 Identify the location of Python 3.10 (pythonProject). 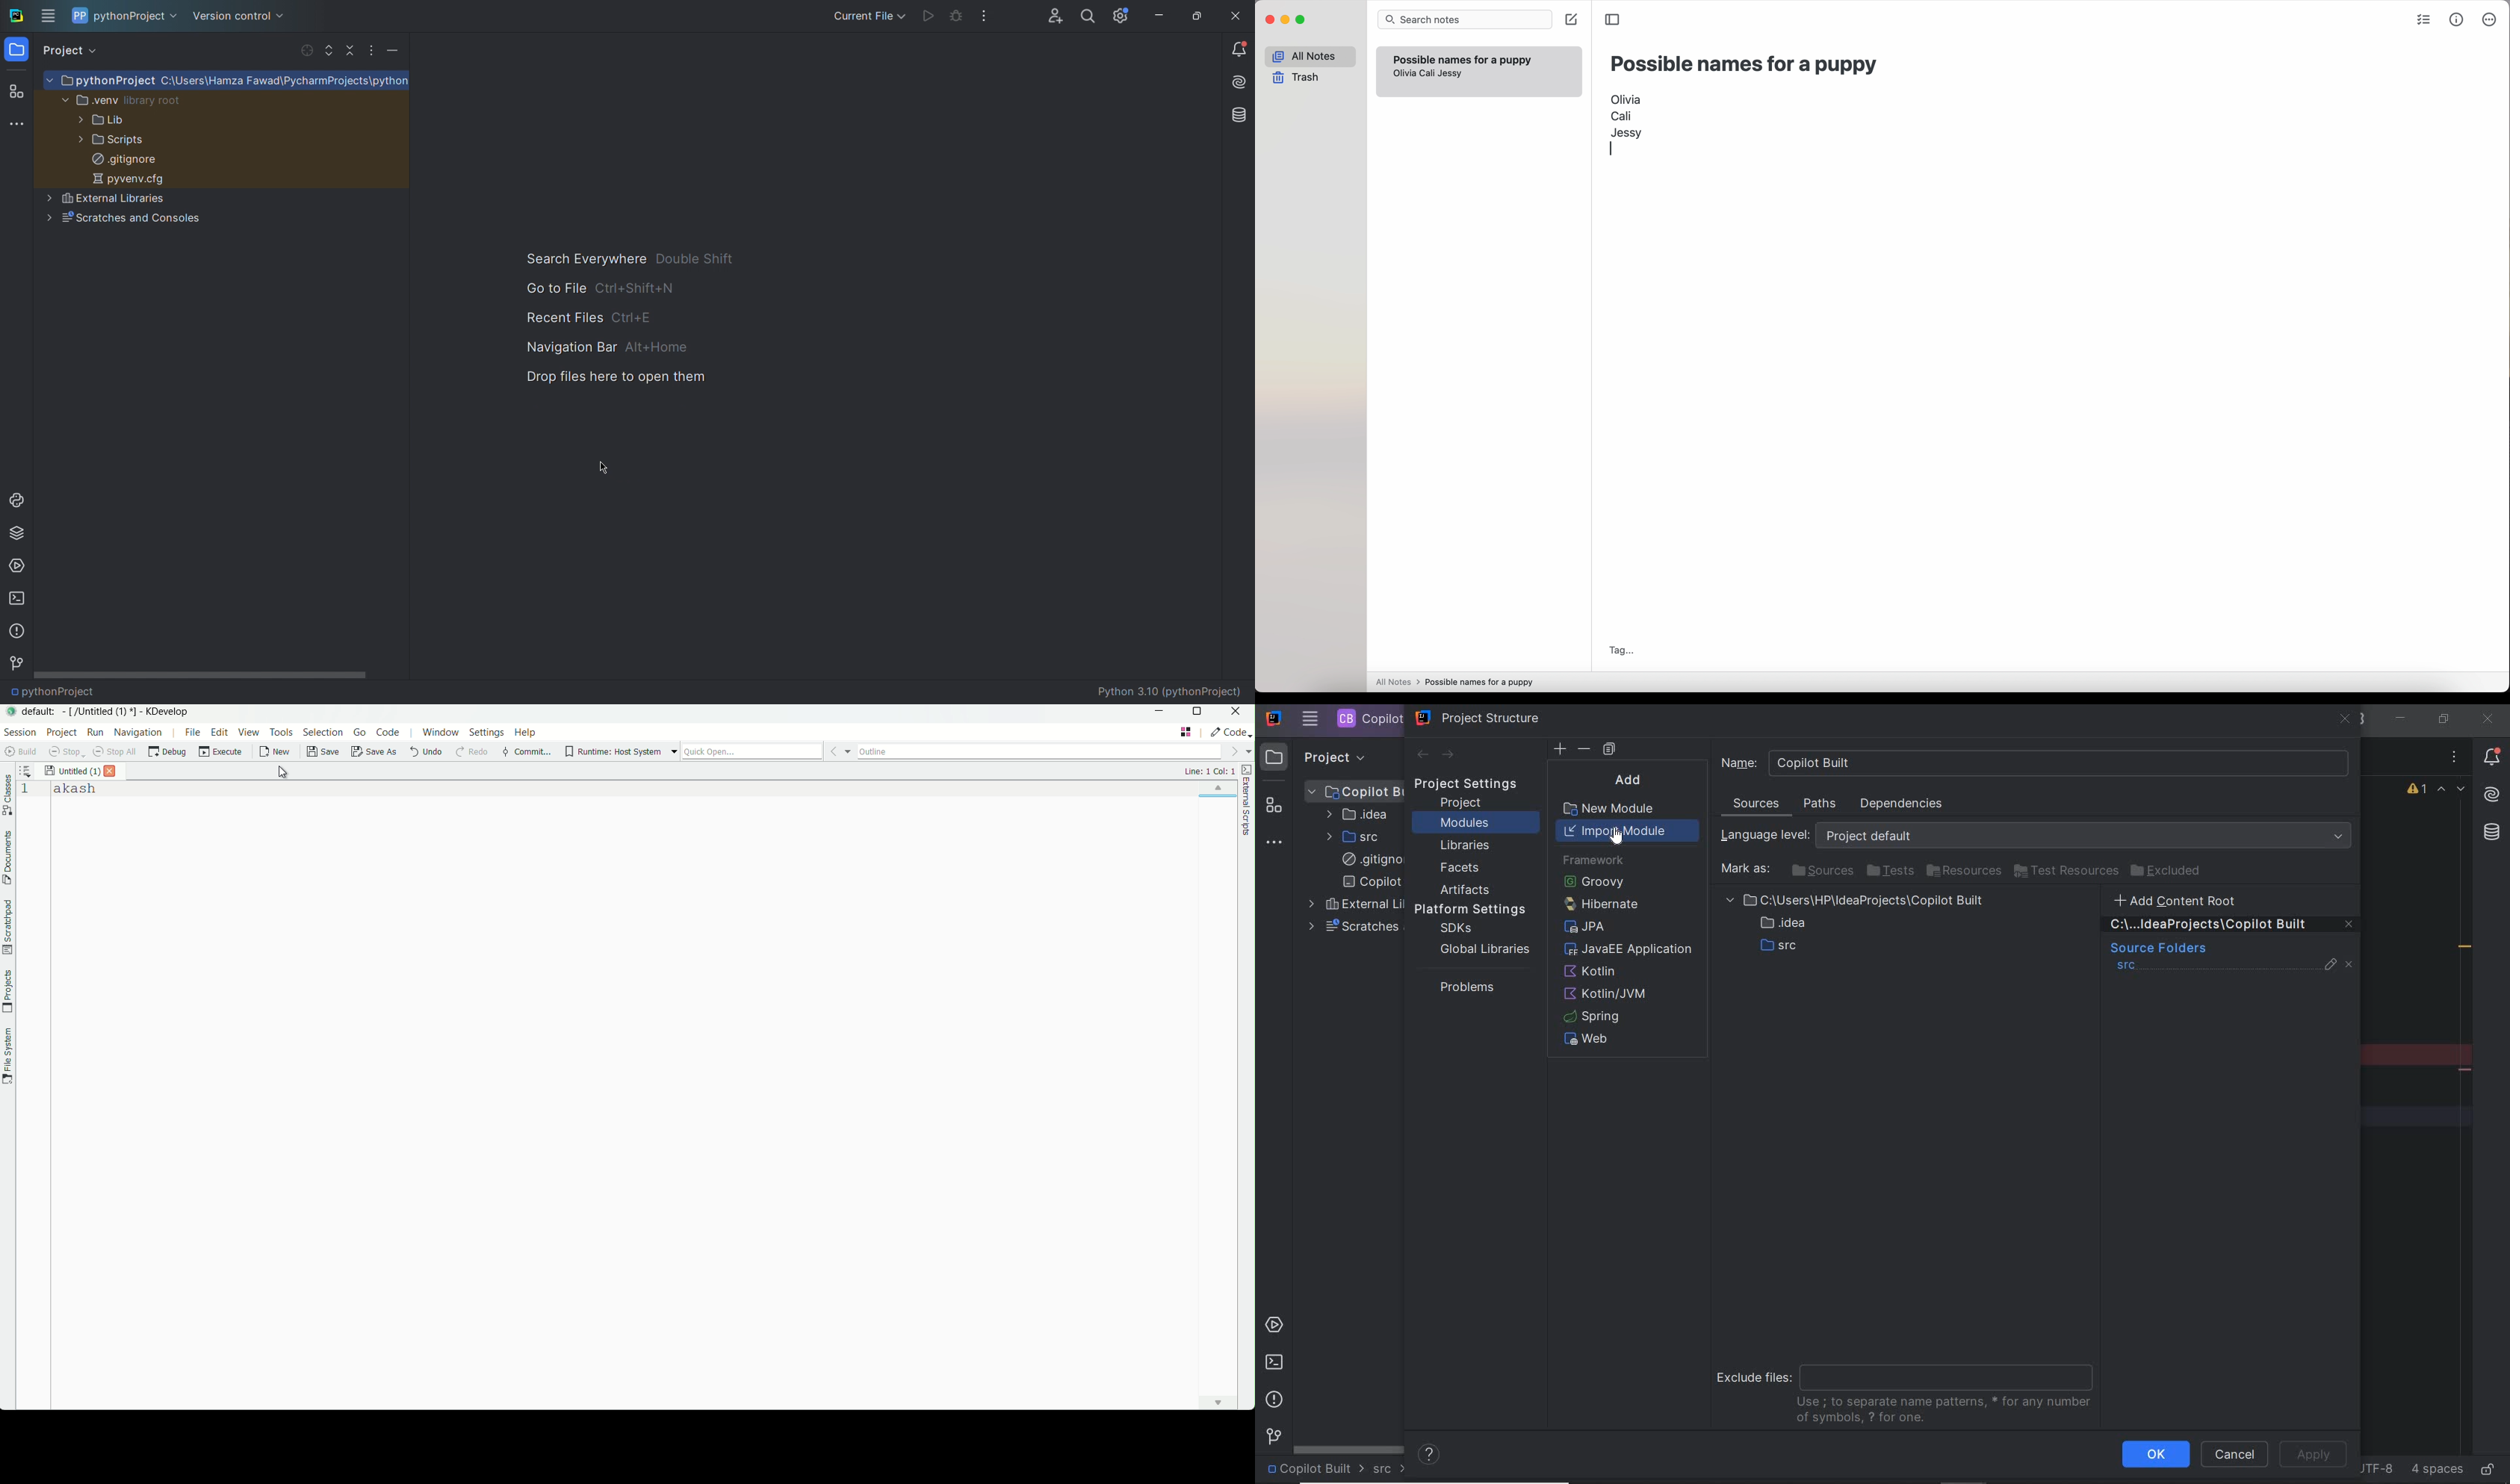
(1171, 691).